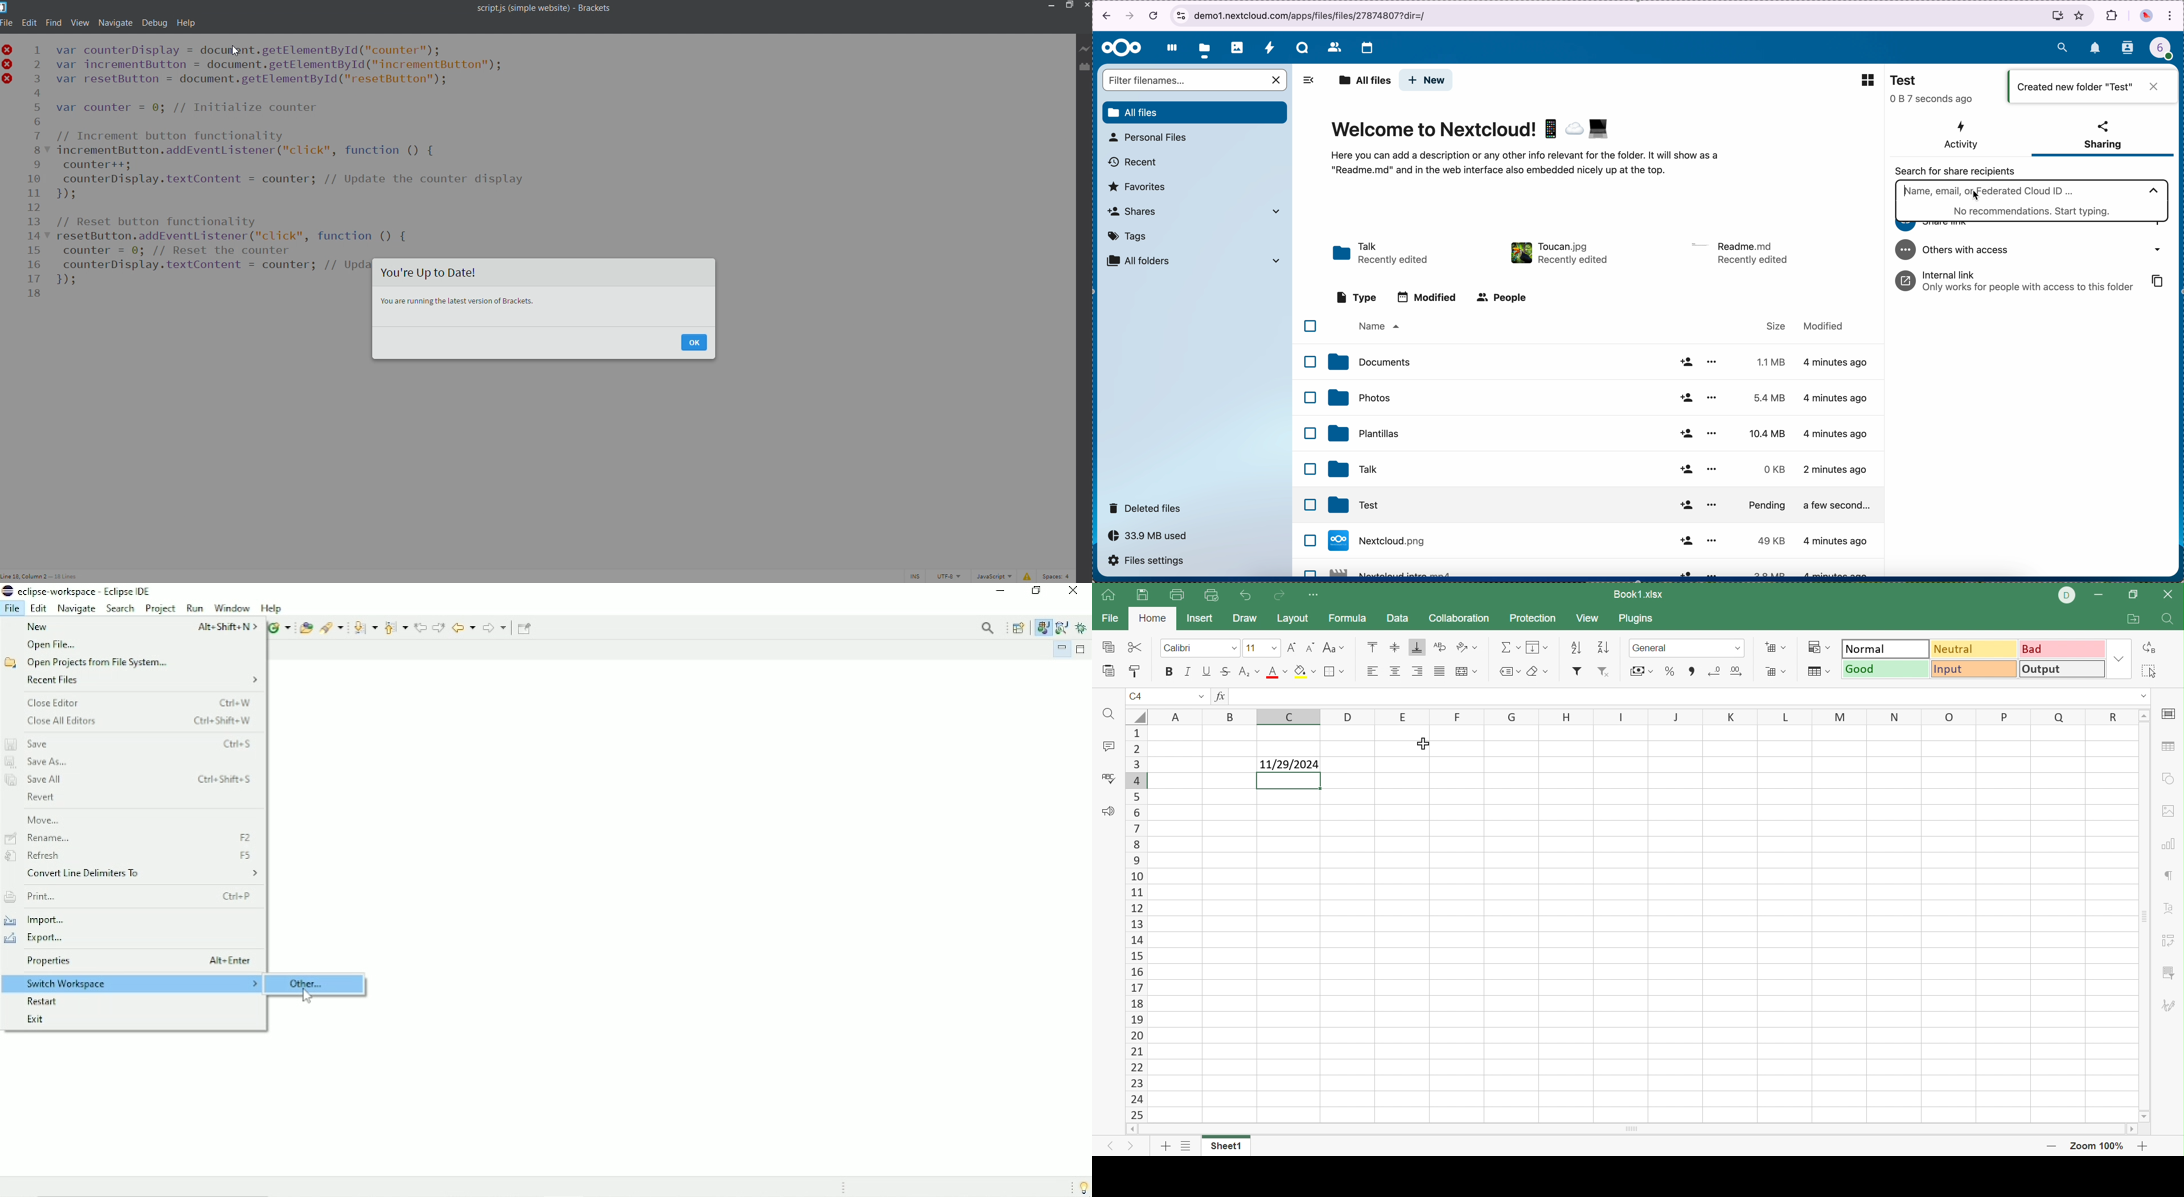 The image size is (2184, 1204). What do you see at coordinates (1168, 672) in the screenshot?
I see `Bold` at bounding box center [1168, 672].